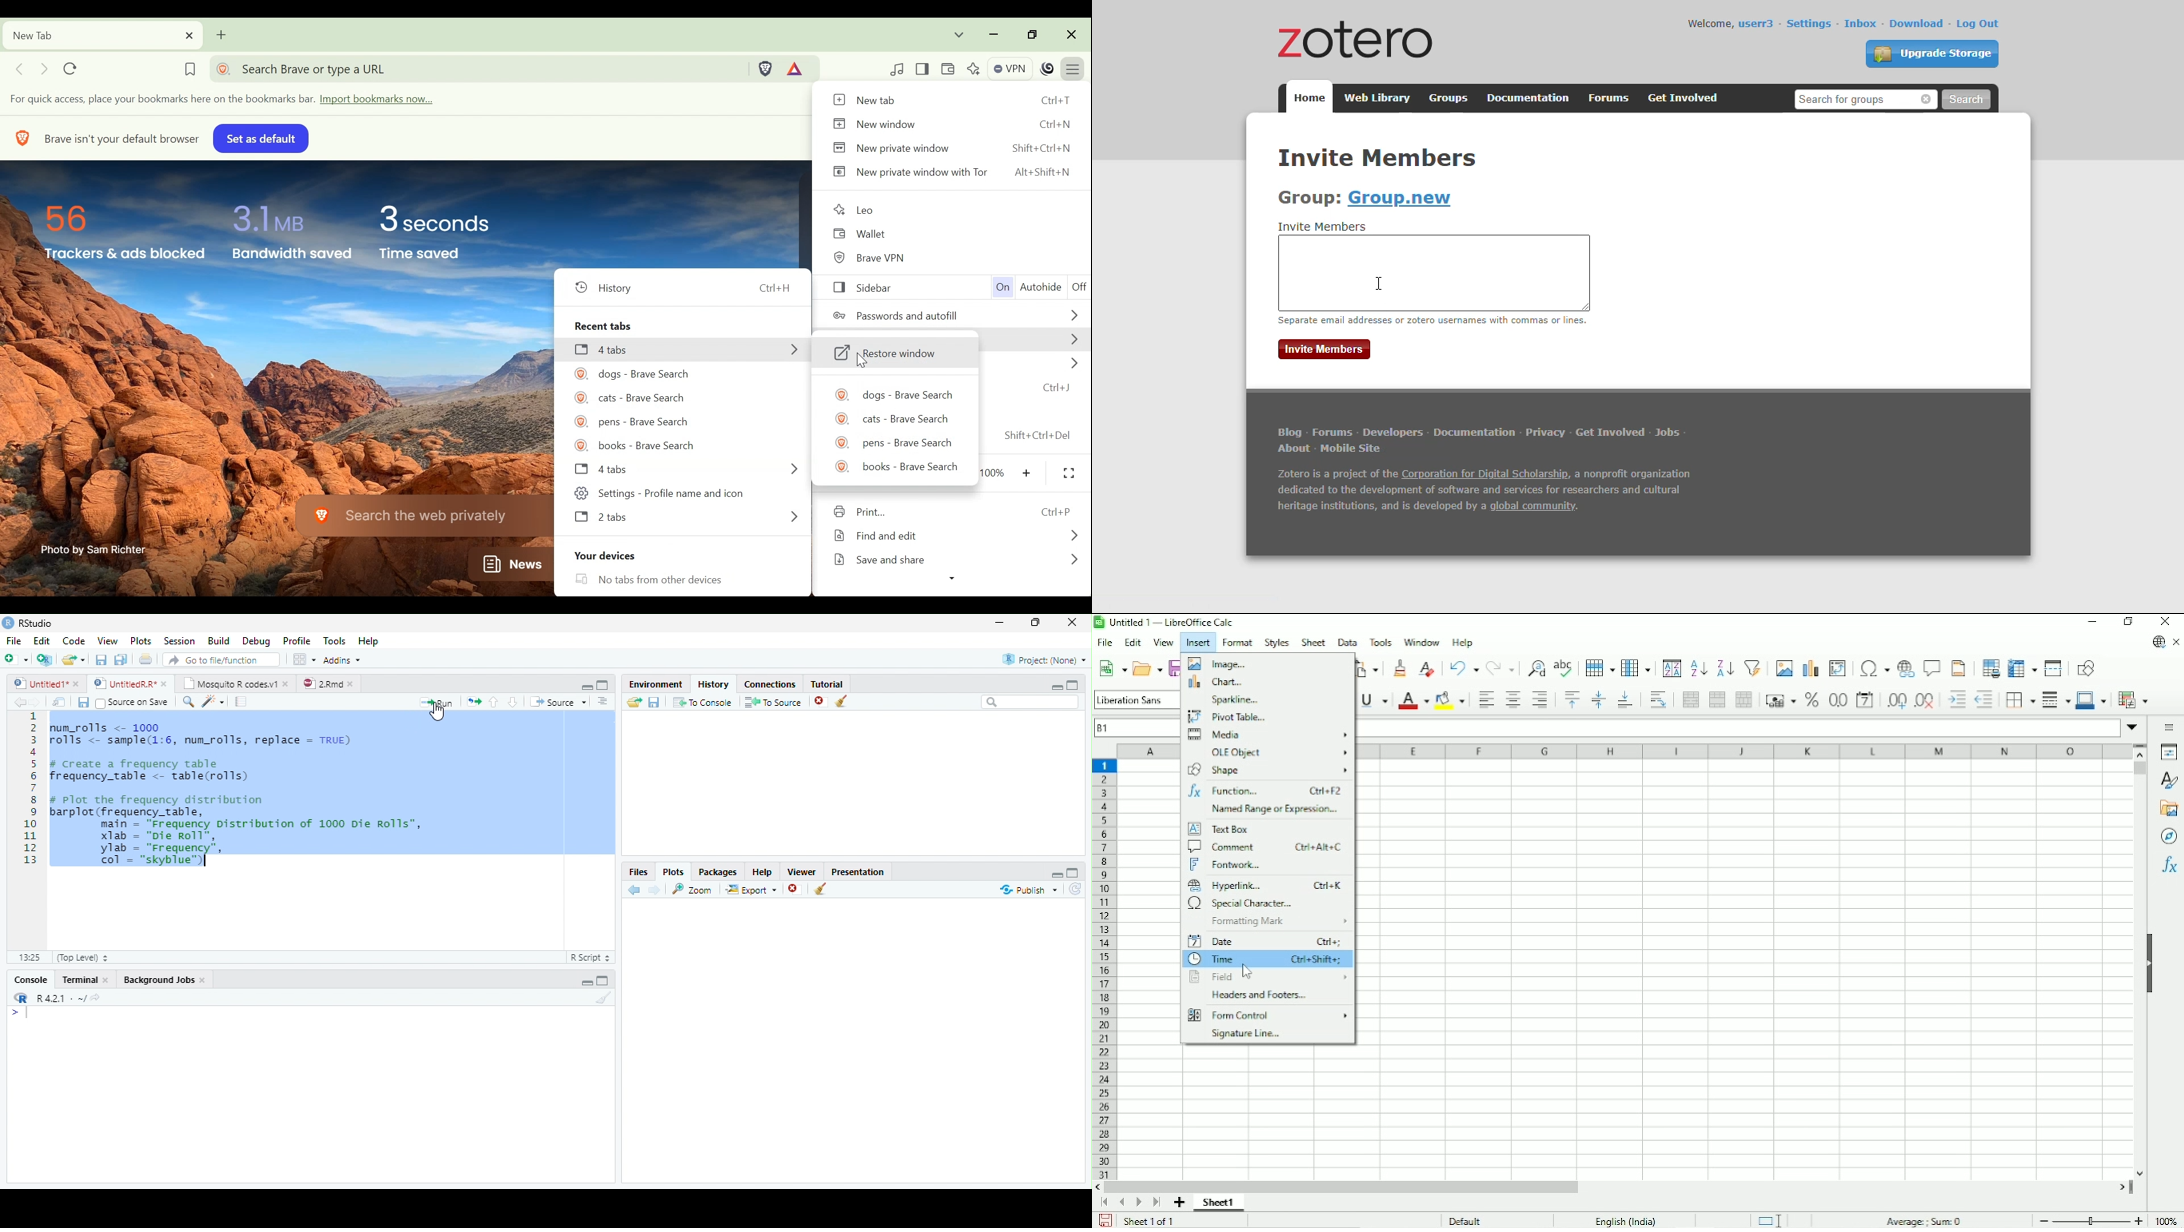  What do you see at coordinates (604, 703) in the screenshot?
I see `List` at bounding box center [604, 703].